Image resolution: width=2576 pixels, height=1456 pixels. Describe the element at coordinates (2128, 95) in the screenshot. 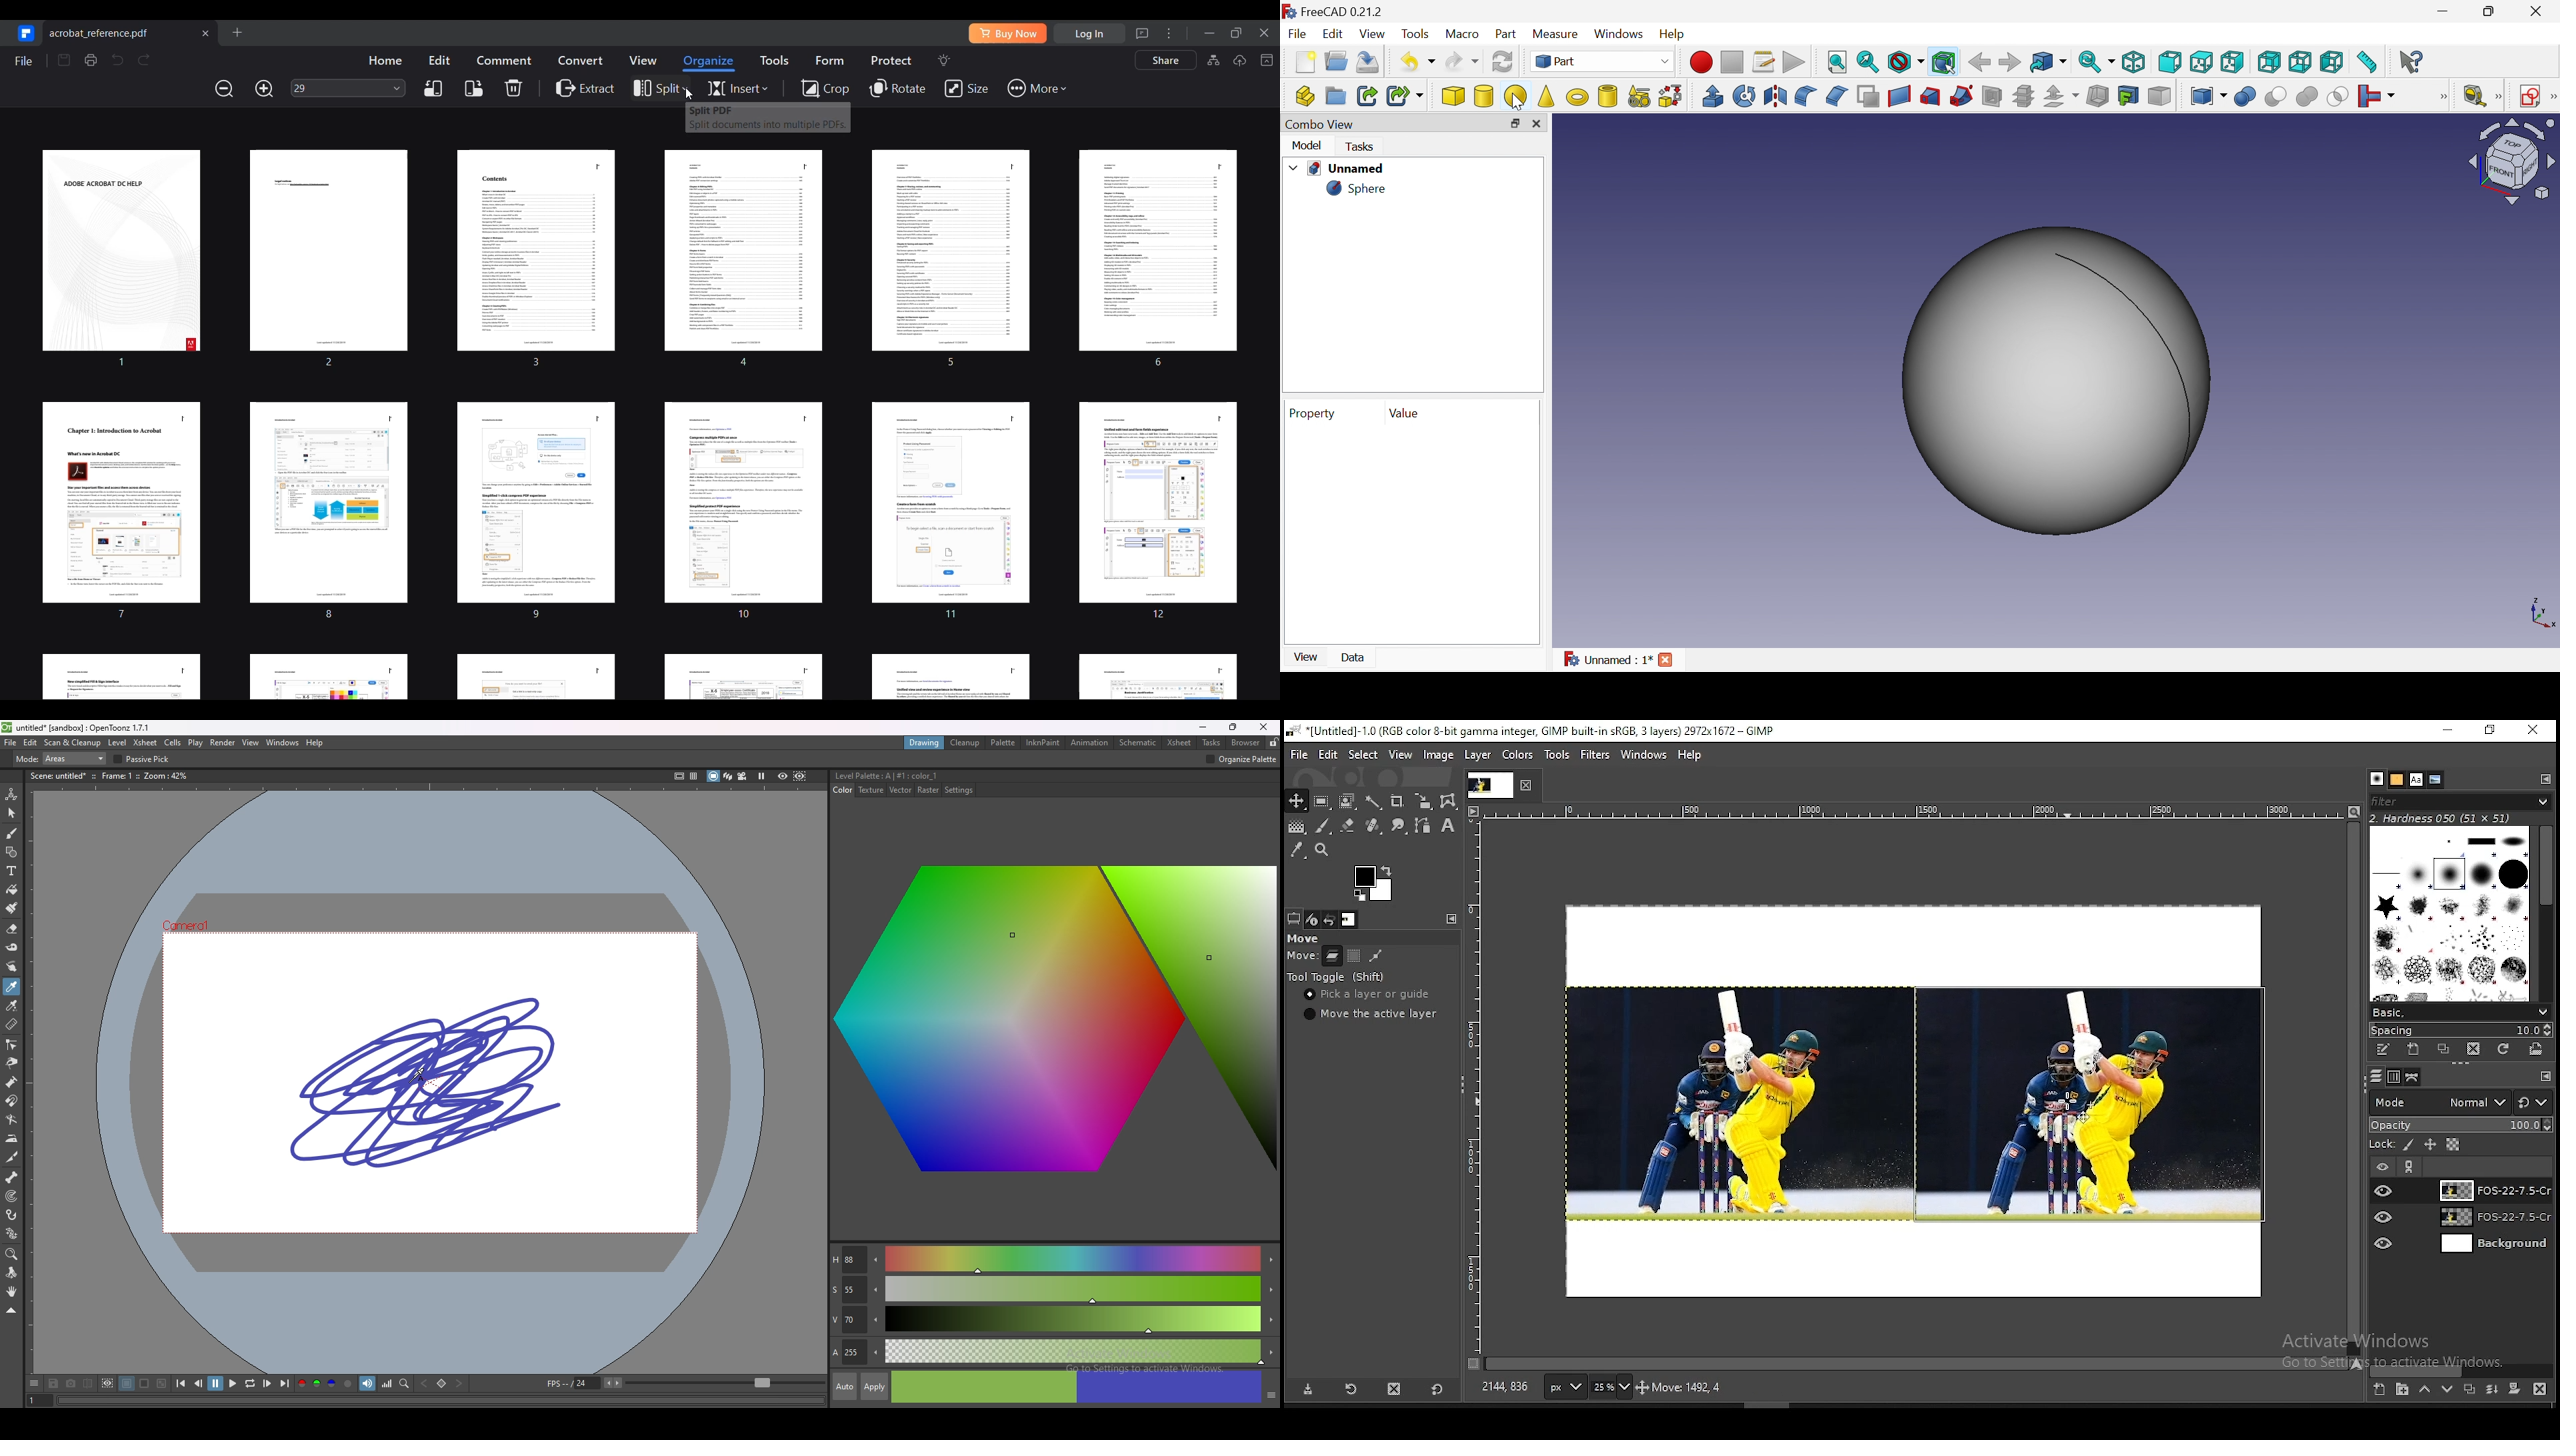

I see `Create projection on surface` at that location.